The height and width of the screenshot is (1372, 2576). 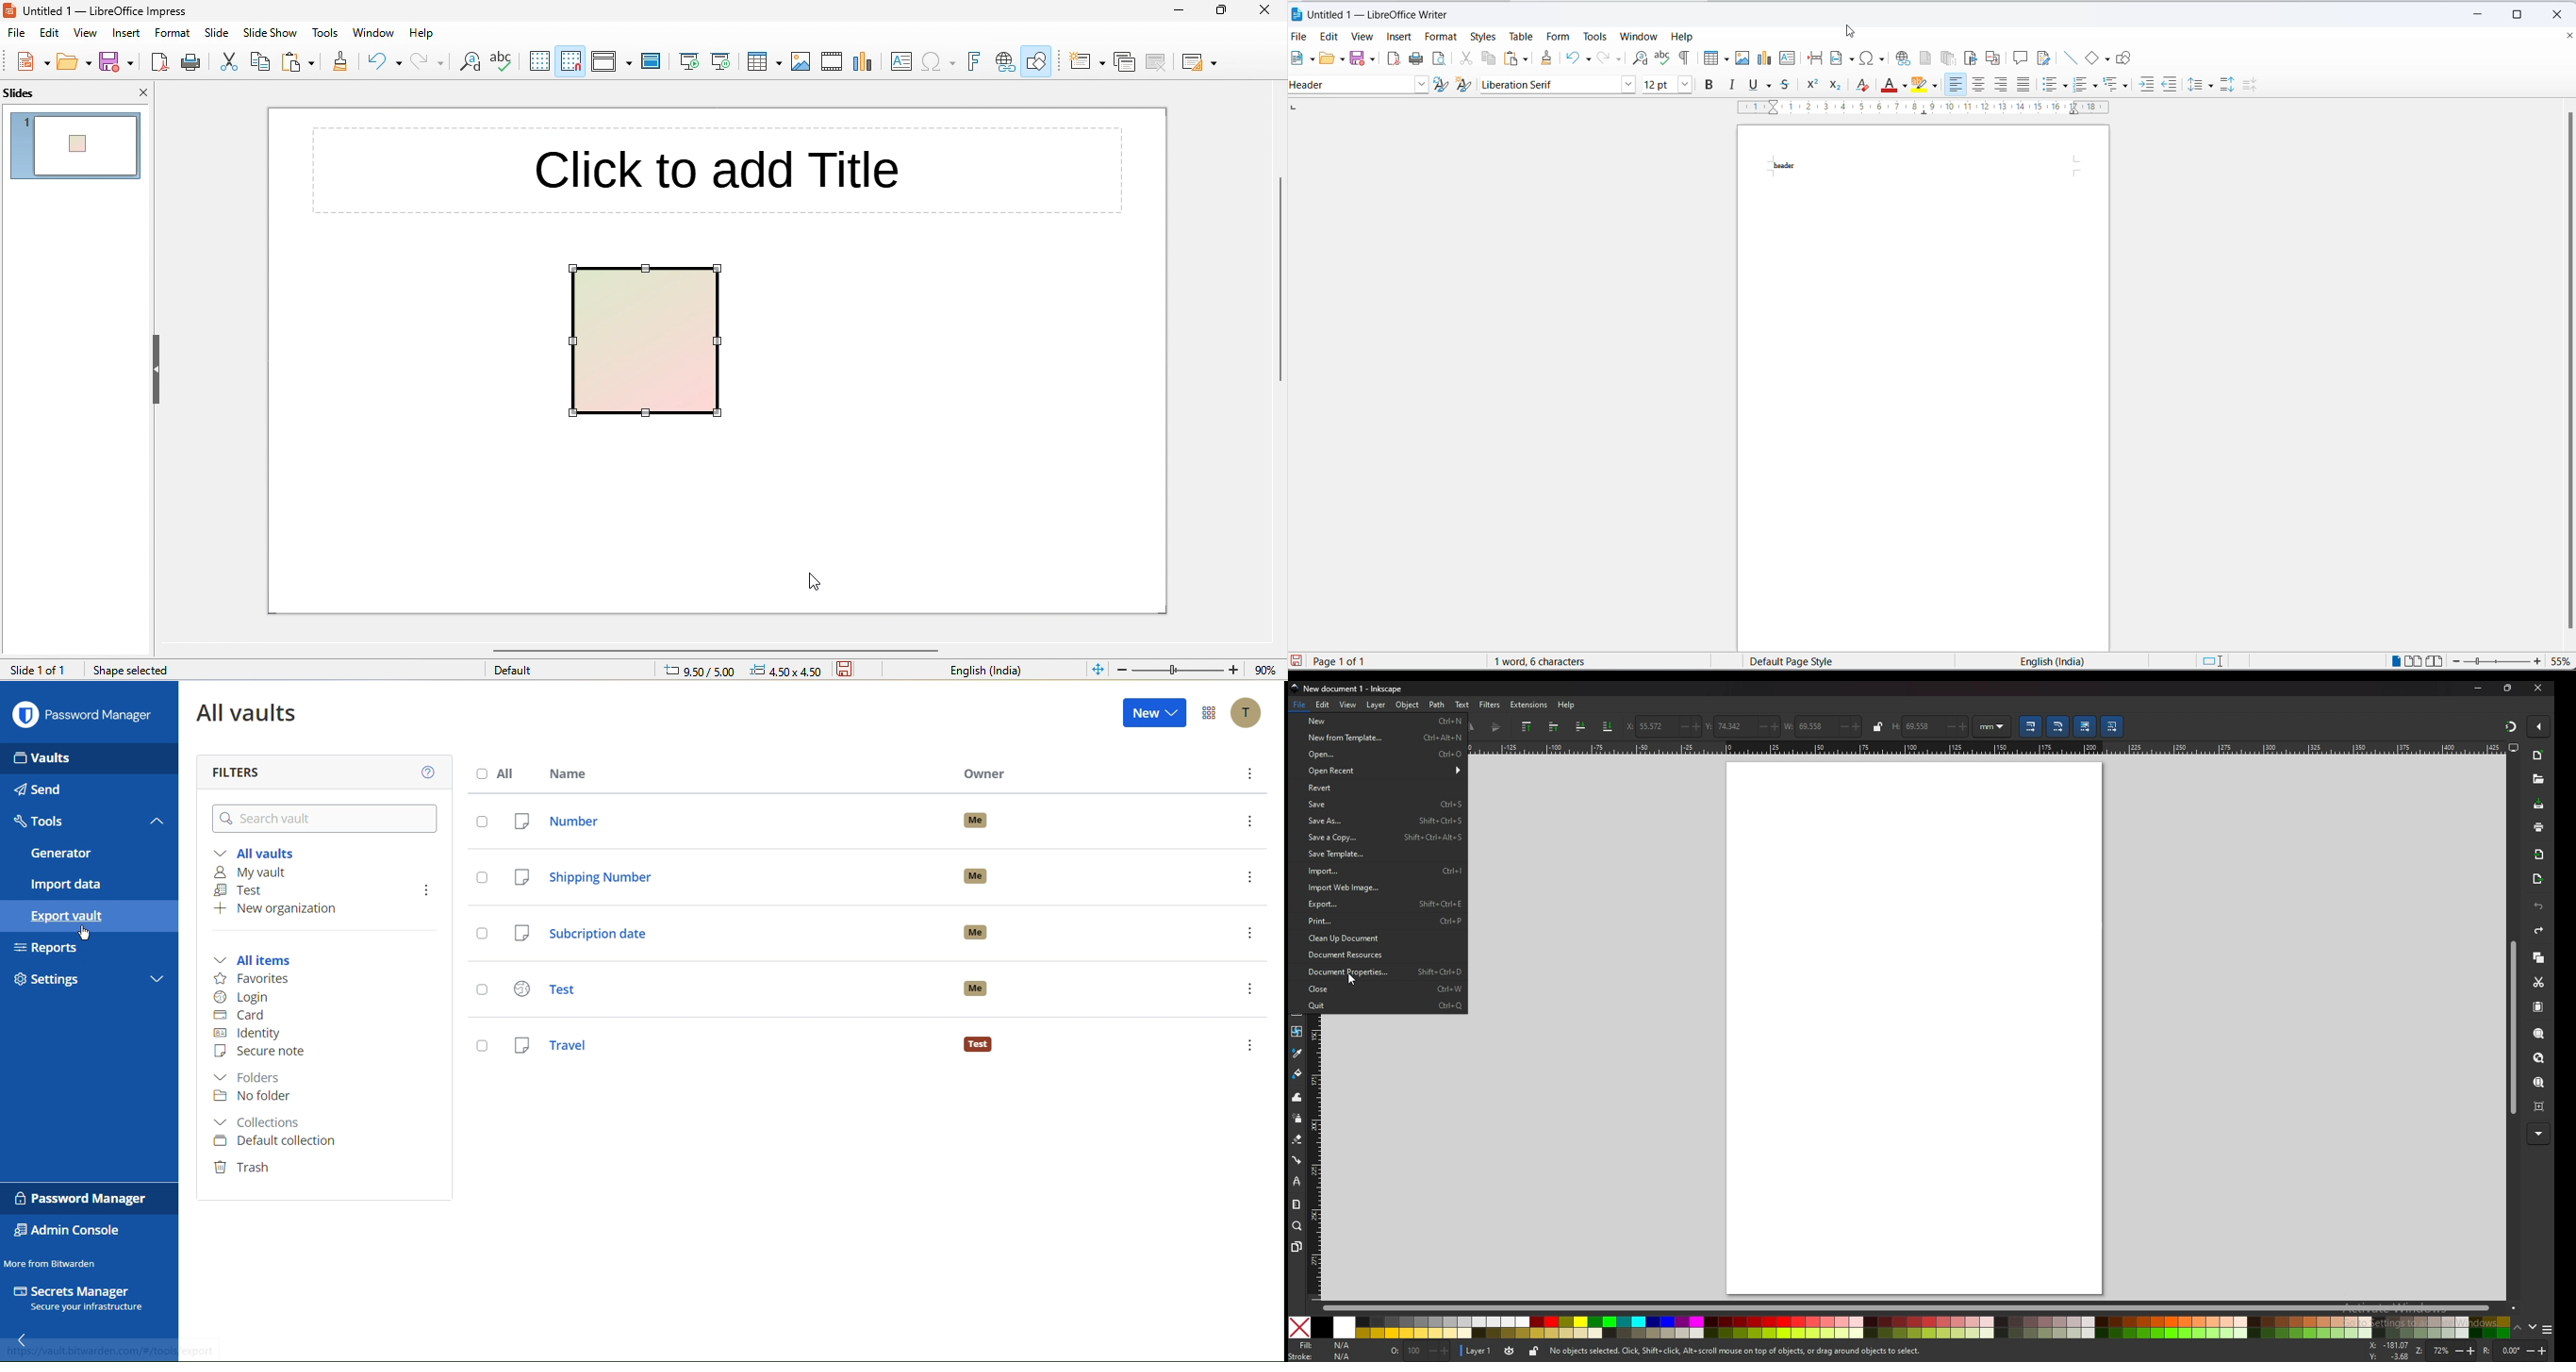 What do you see at coordinates (1619, 59) in the screenshot?
I see `redo options` at bounding box center [1619, 59].